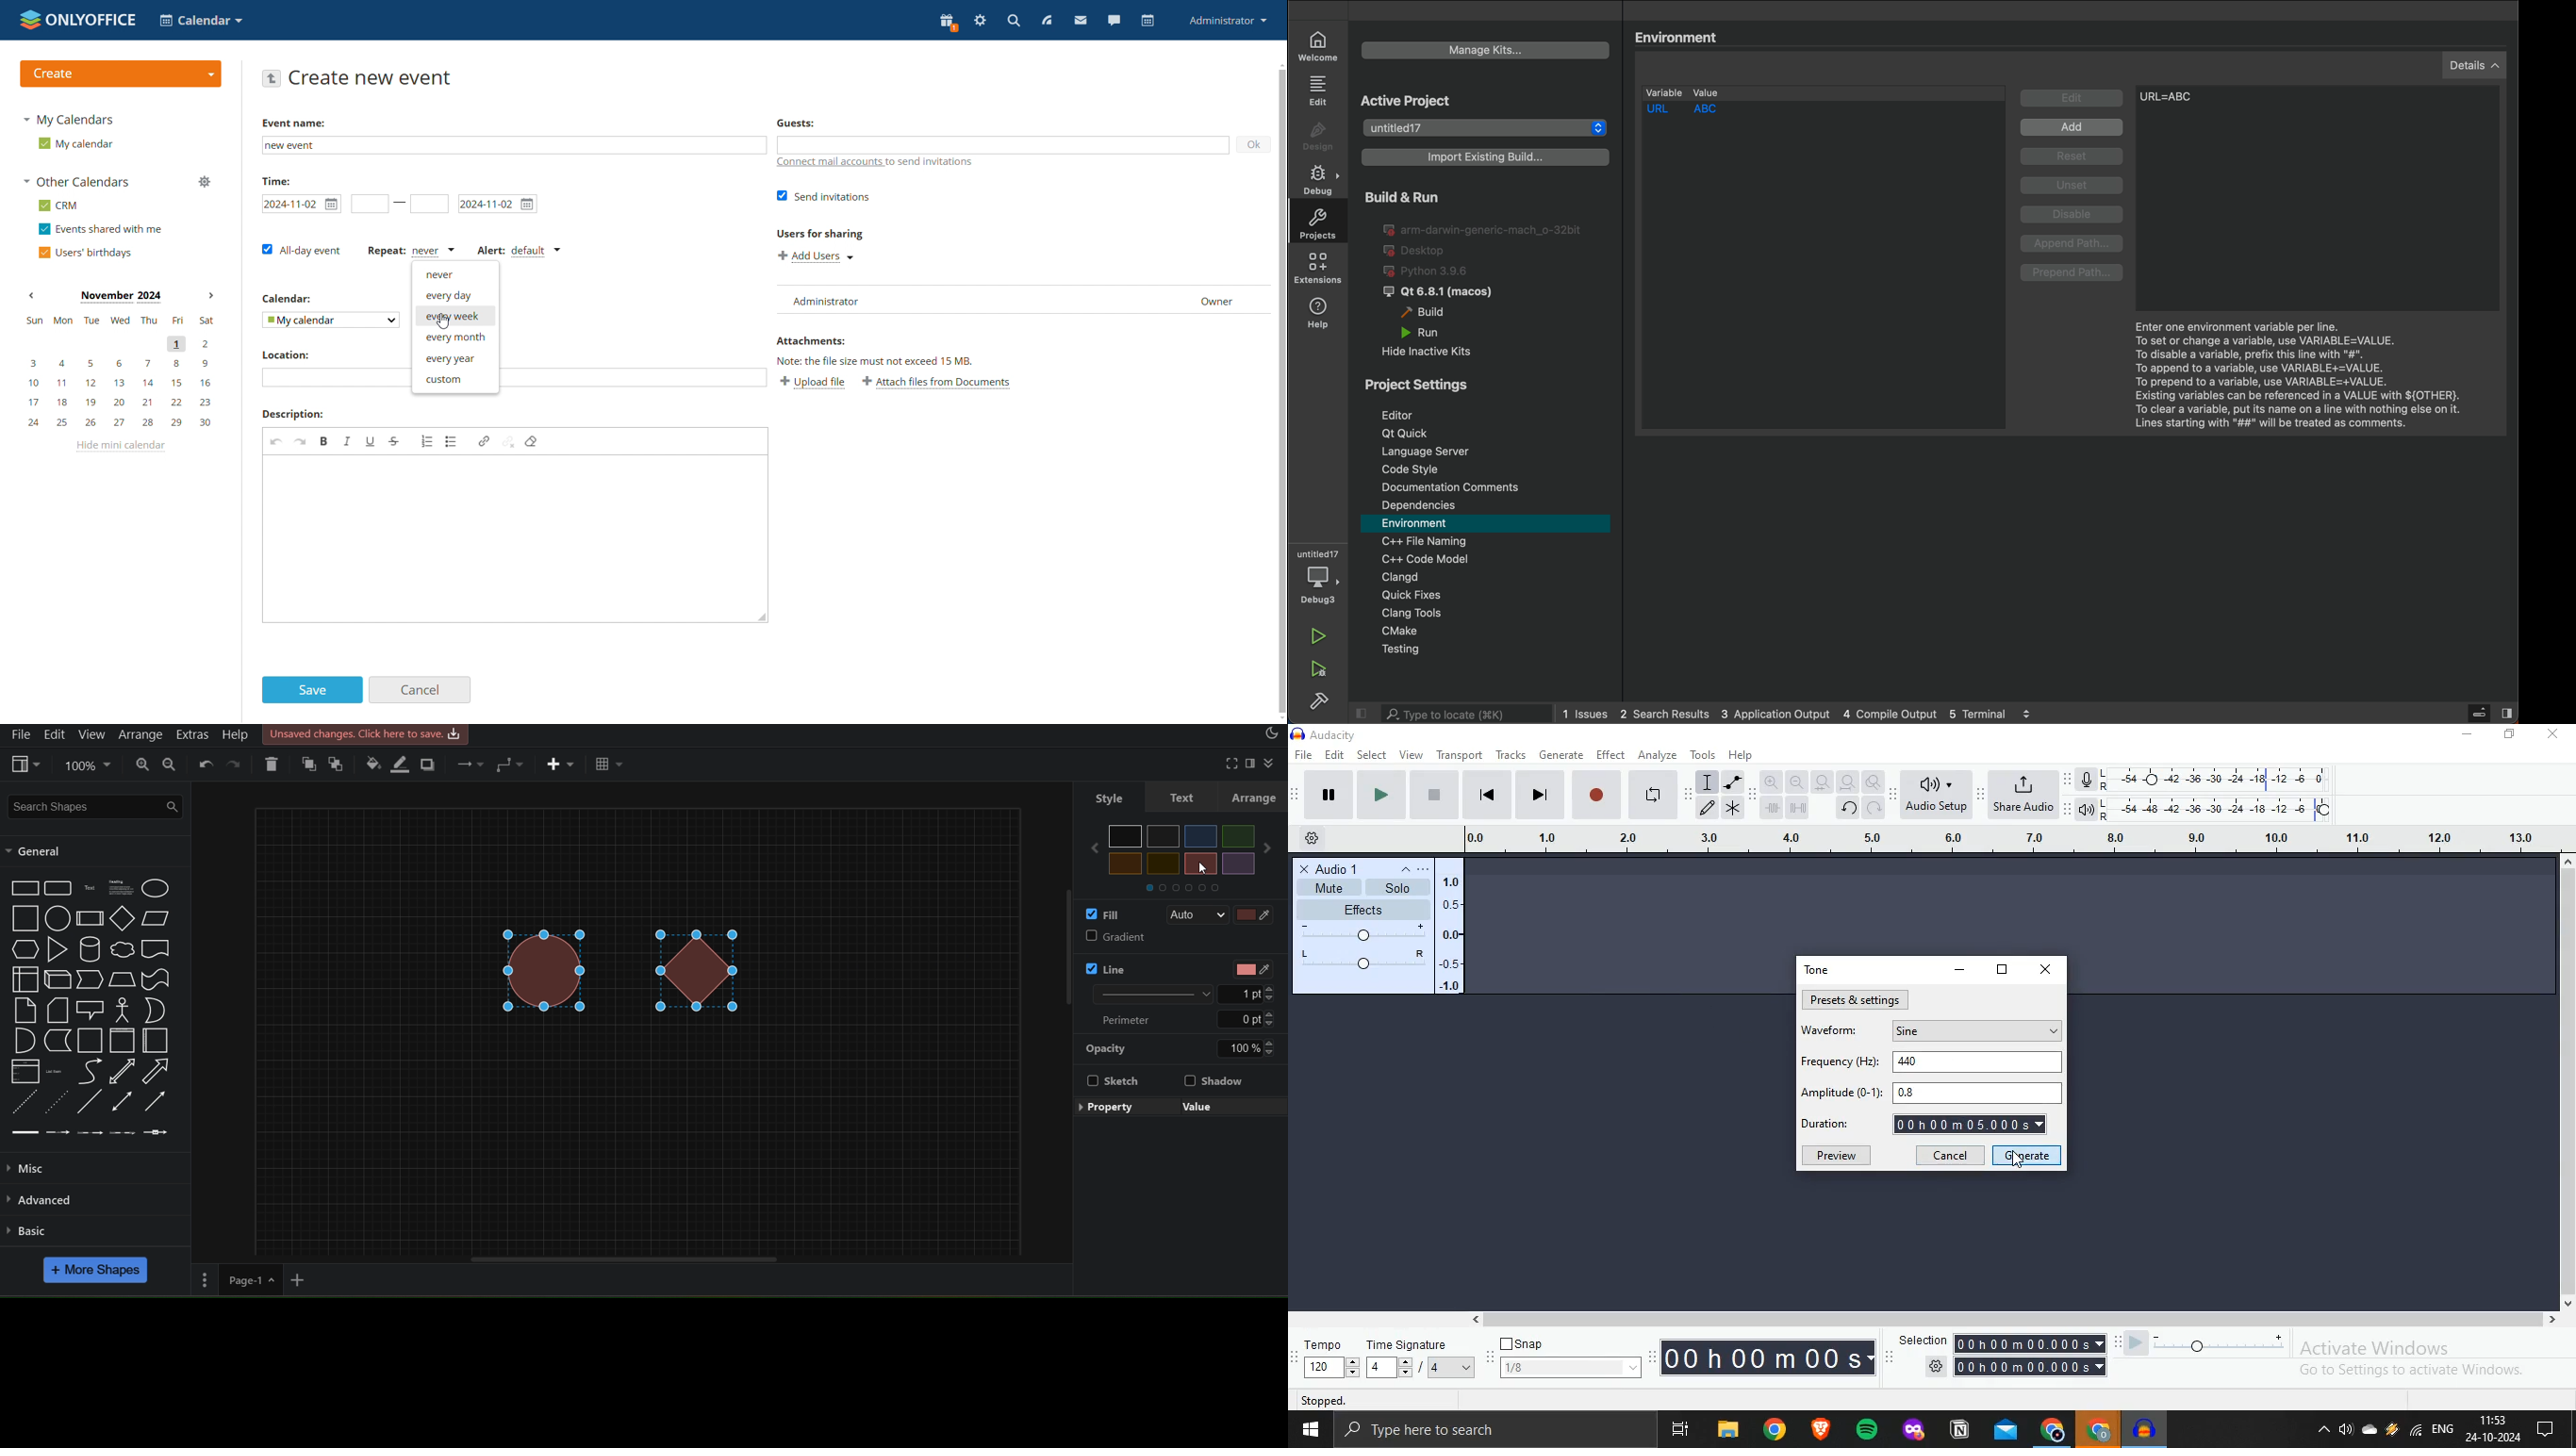 The width and height of the screenshot is (2576, 1456). Describe the element at coordinates (1269, 733) in the screenshot. I see `appearance` at that location.